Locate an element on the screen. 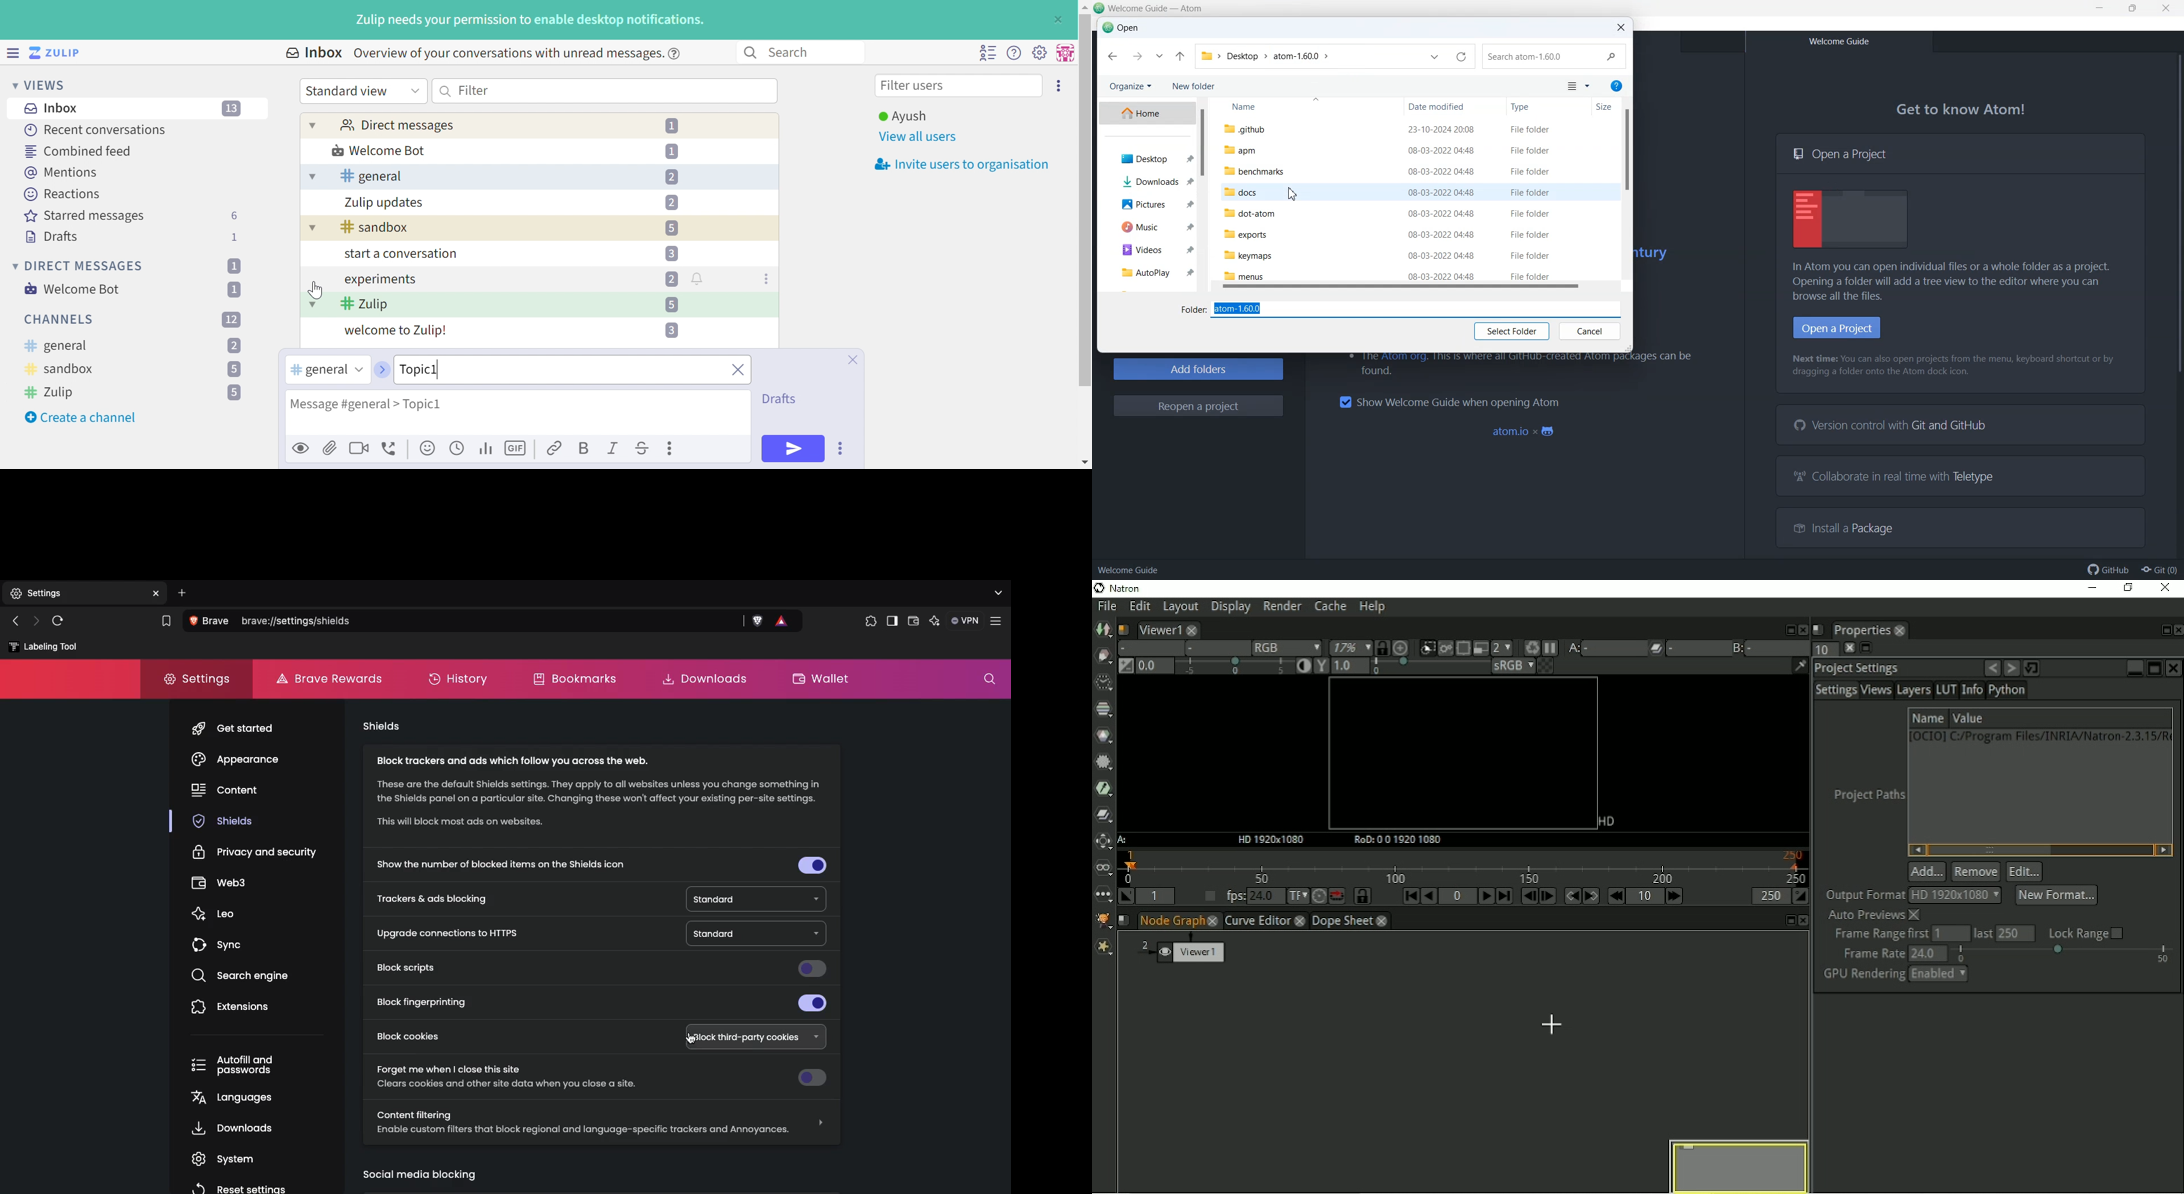 The height and width of the screenshot is (1204, 2184). Get to know Atom! is located at coordinates (1962, 110).